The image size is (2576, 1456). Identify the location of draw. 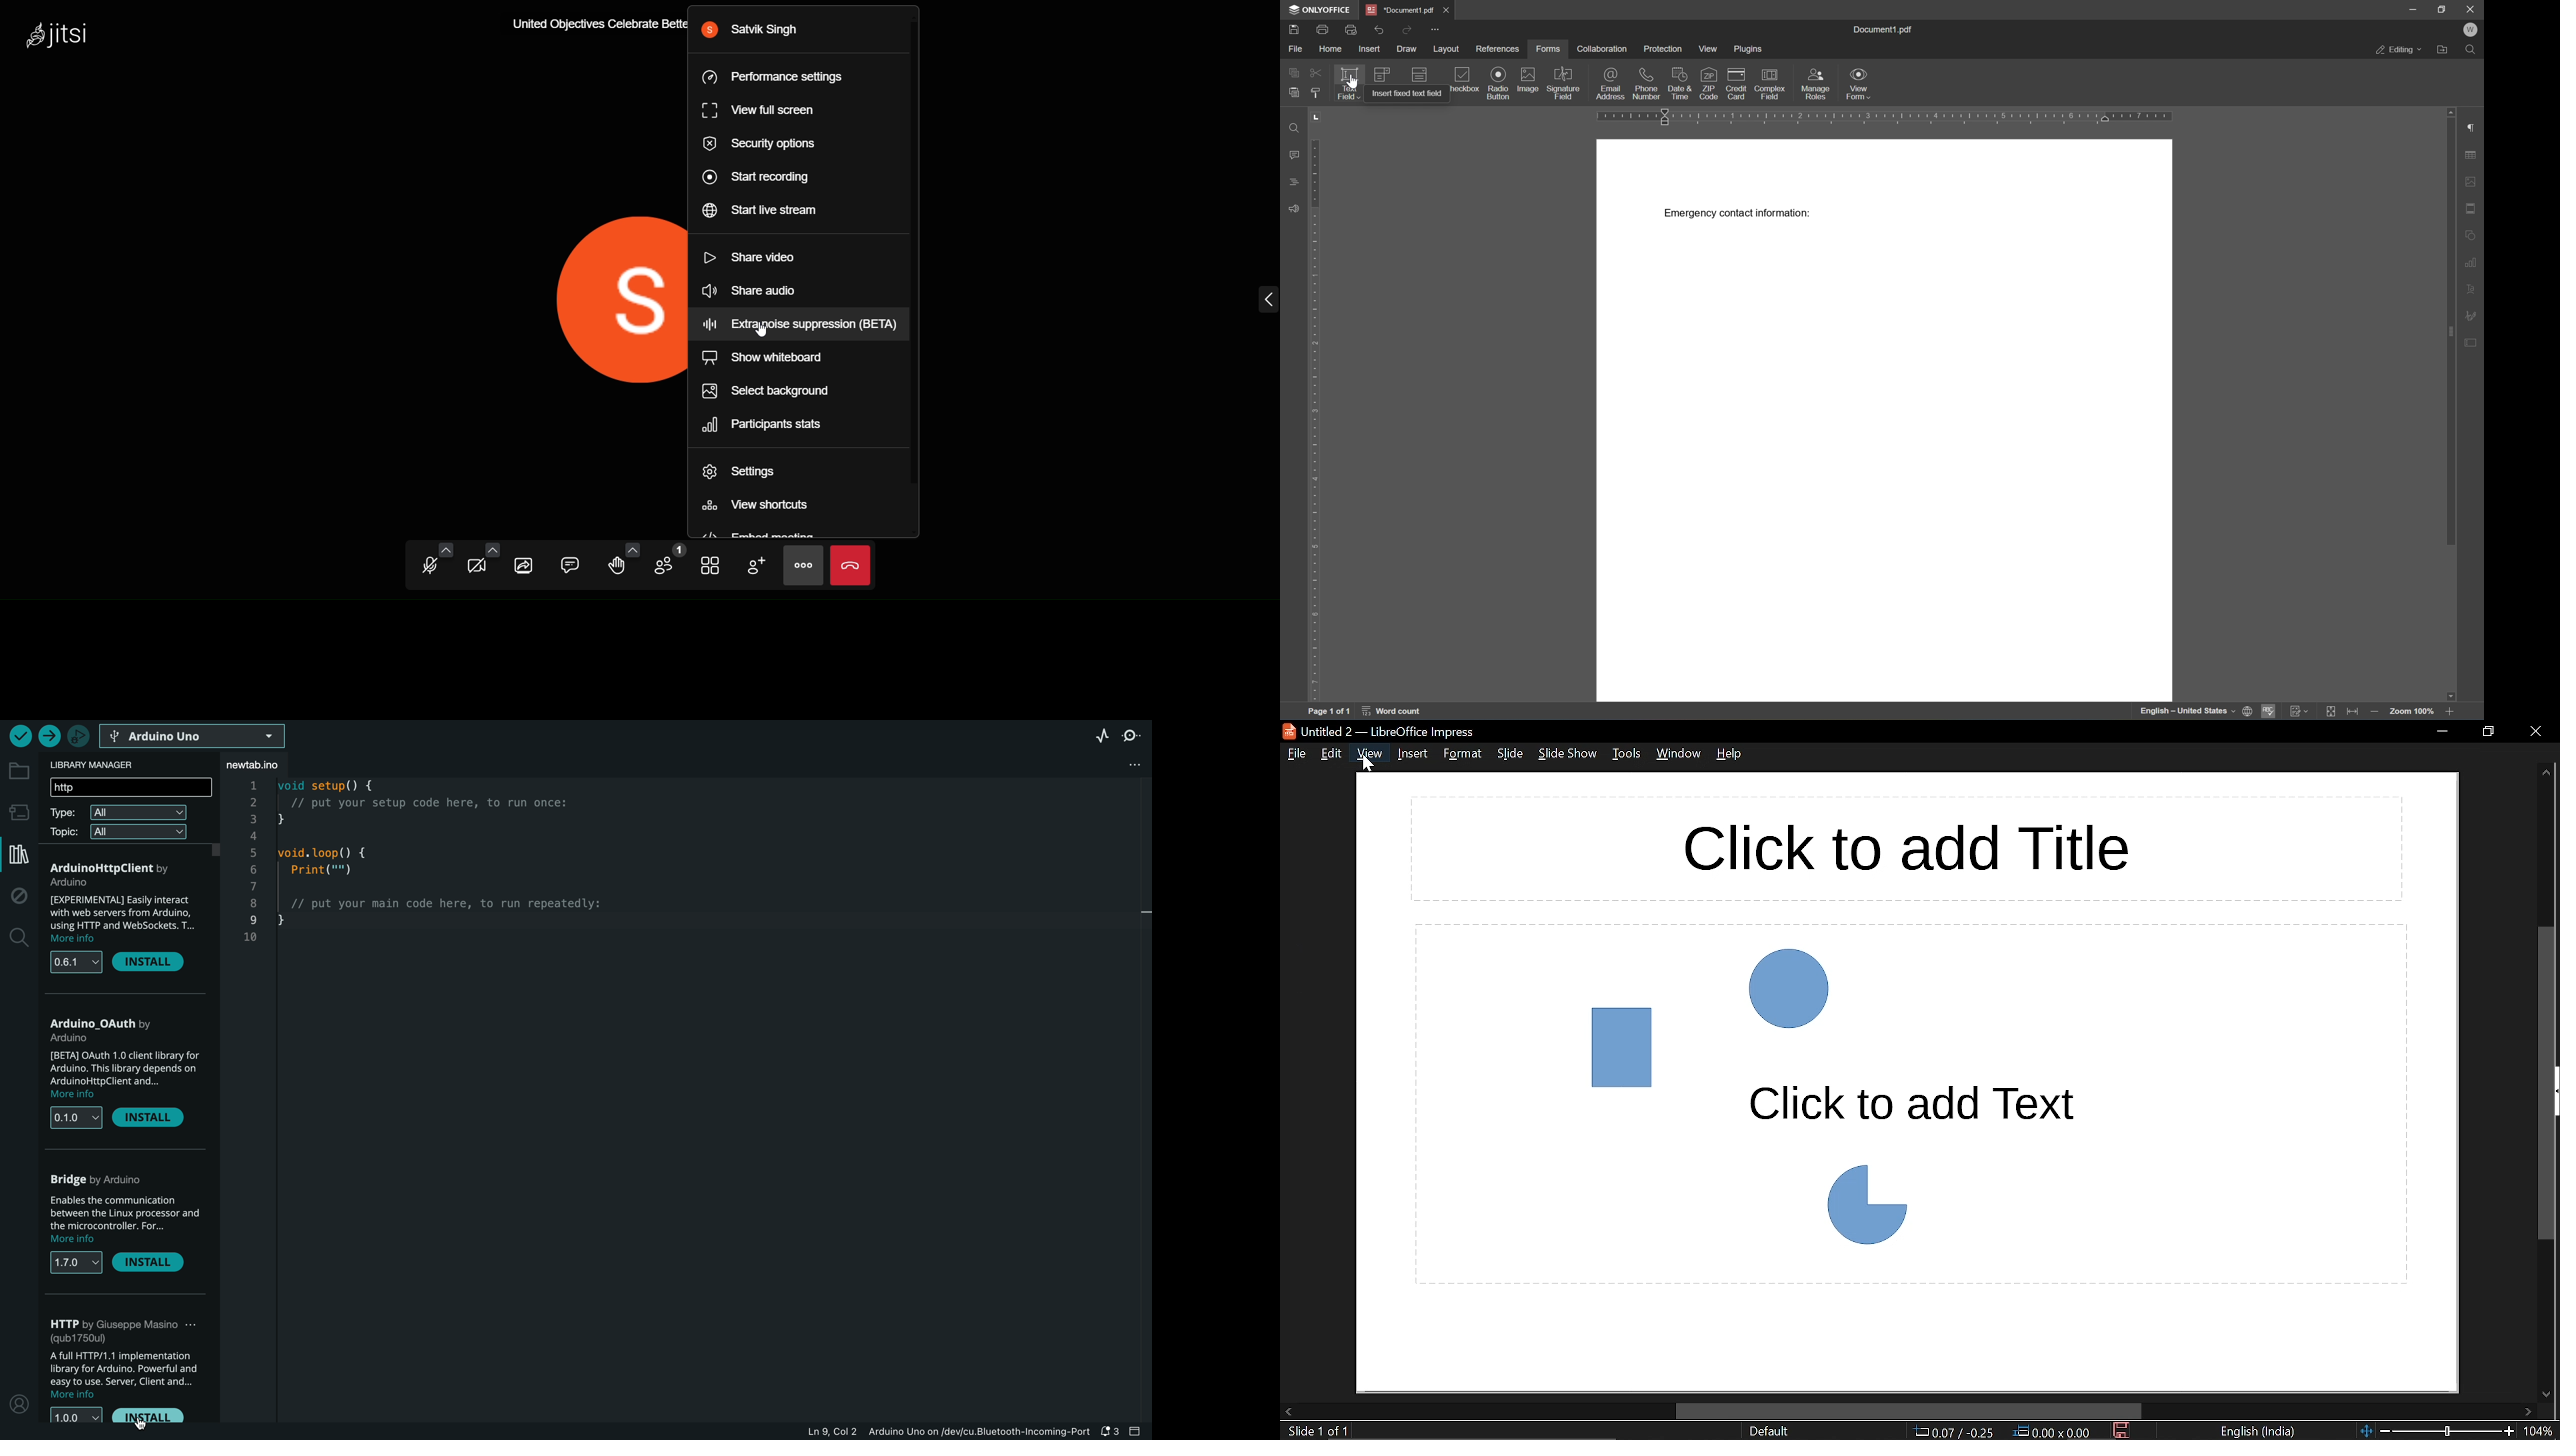
(1406, 48).